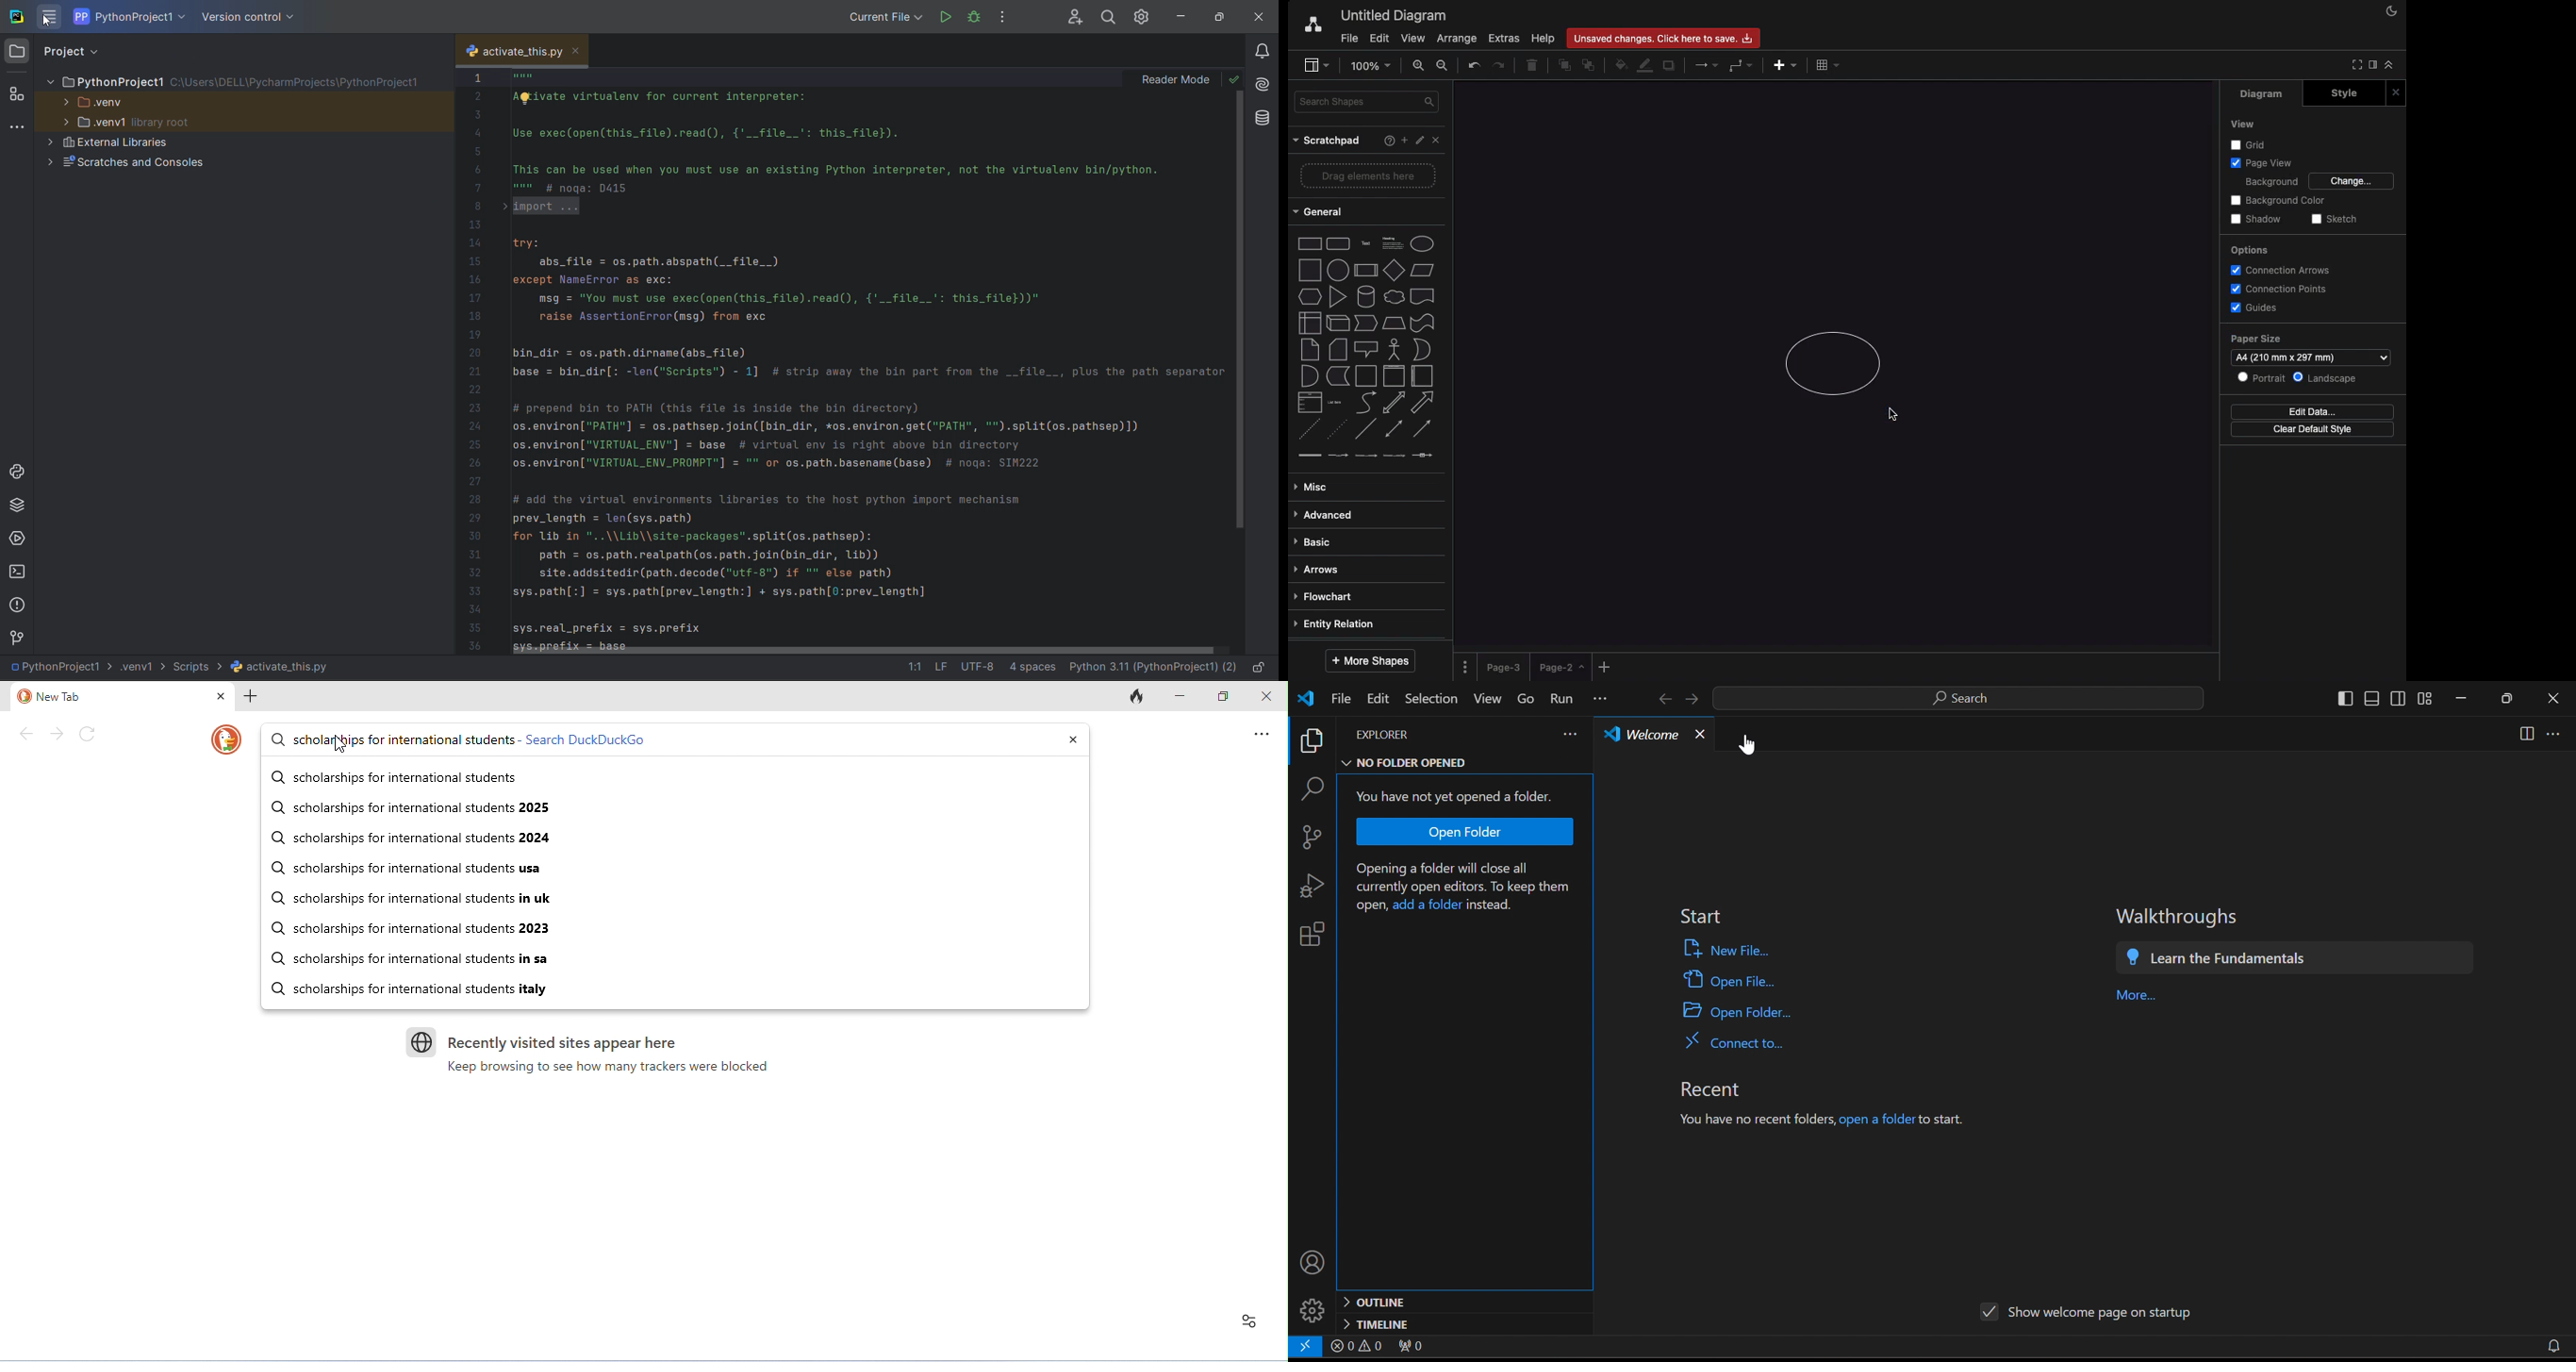  I want to click on Diagram, so click(2256, 95).